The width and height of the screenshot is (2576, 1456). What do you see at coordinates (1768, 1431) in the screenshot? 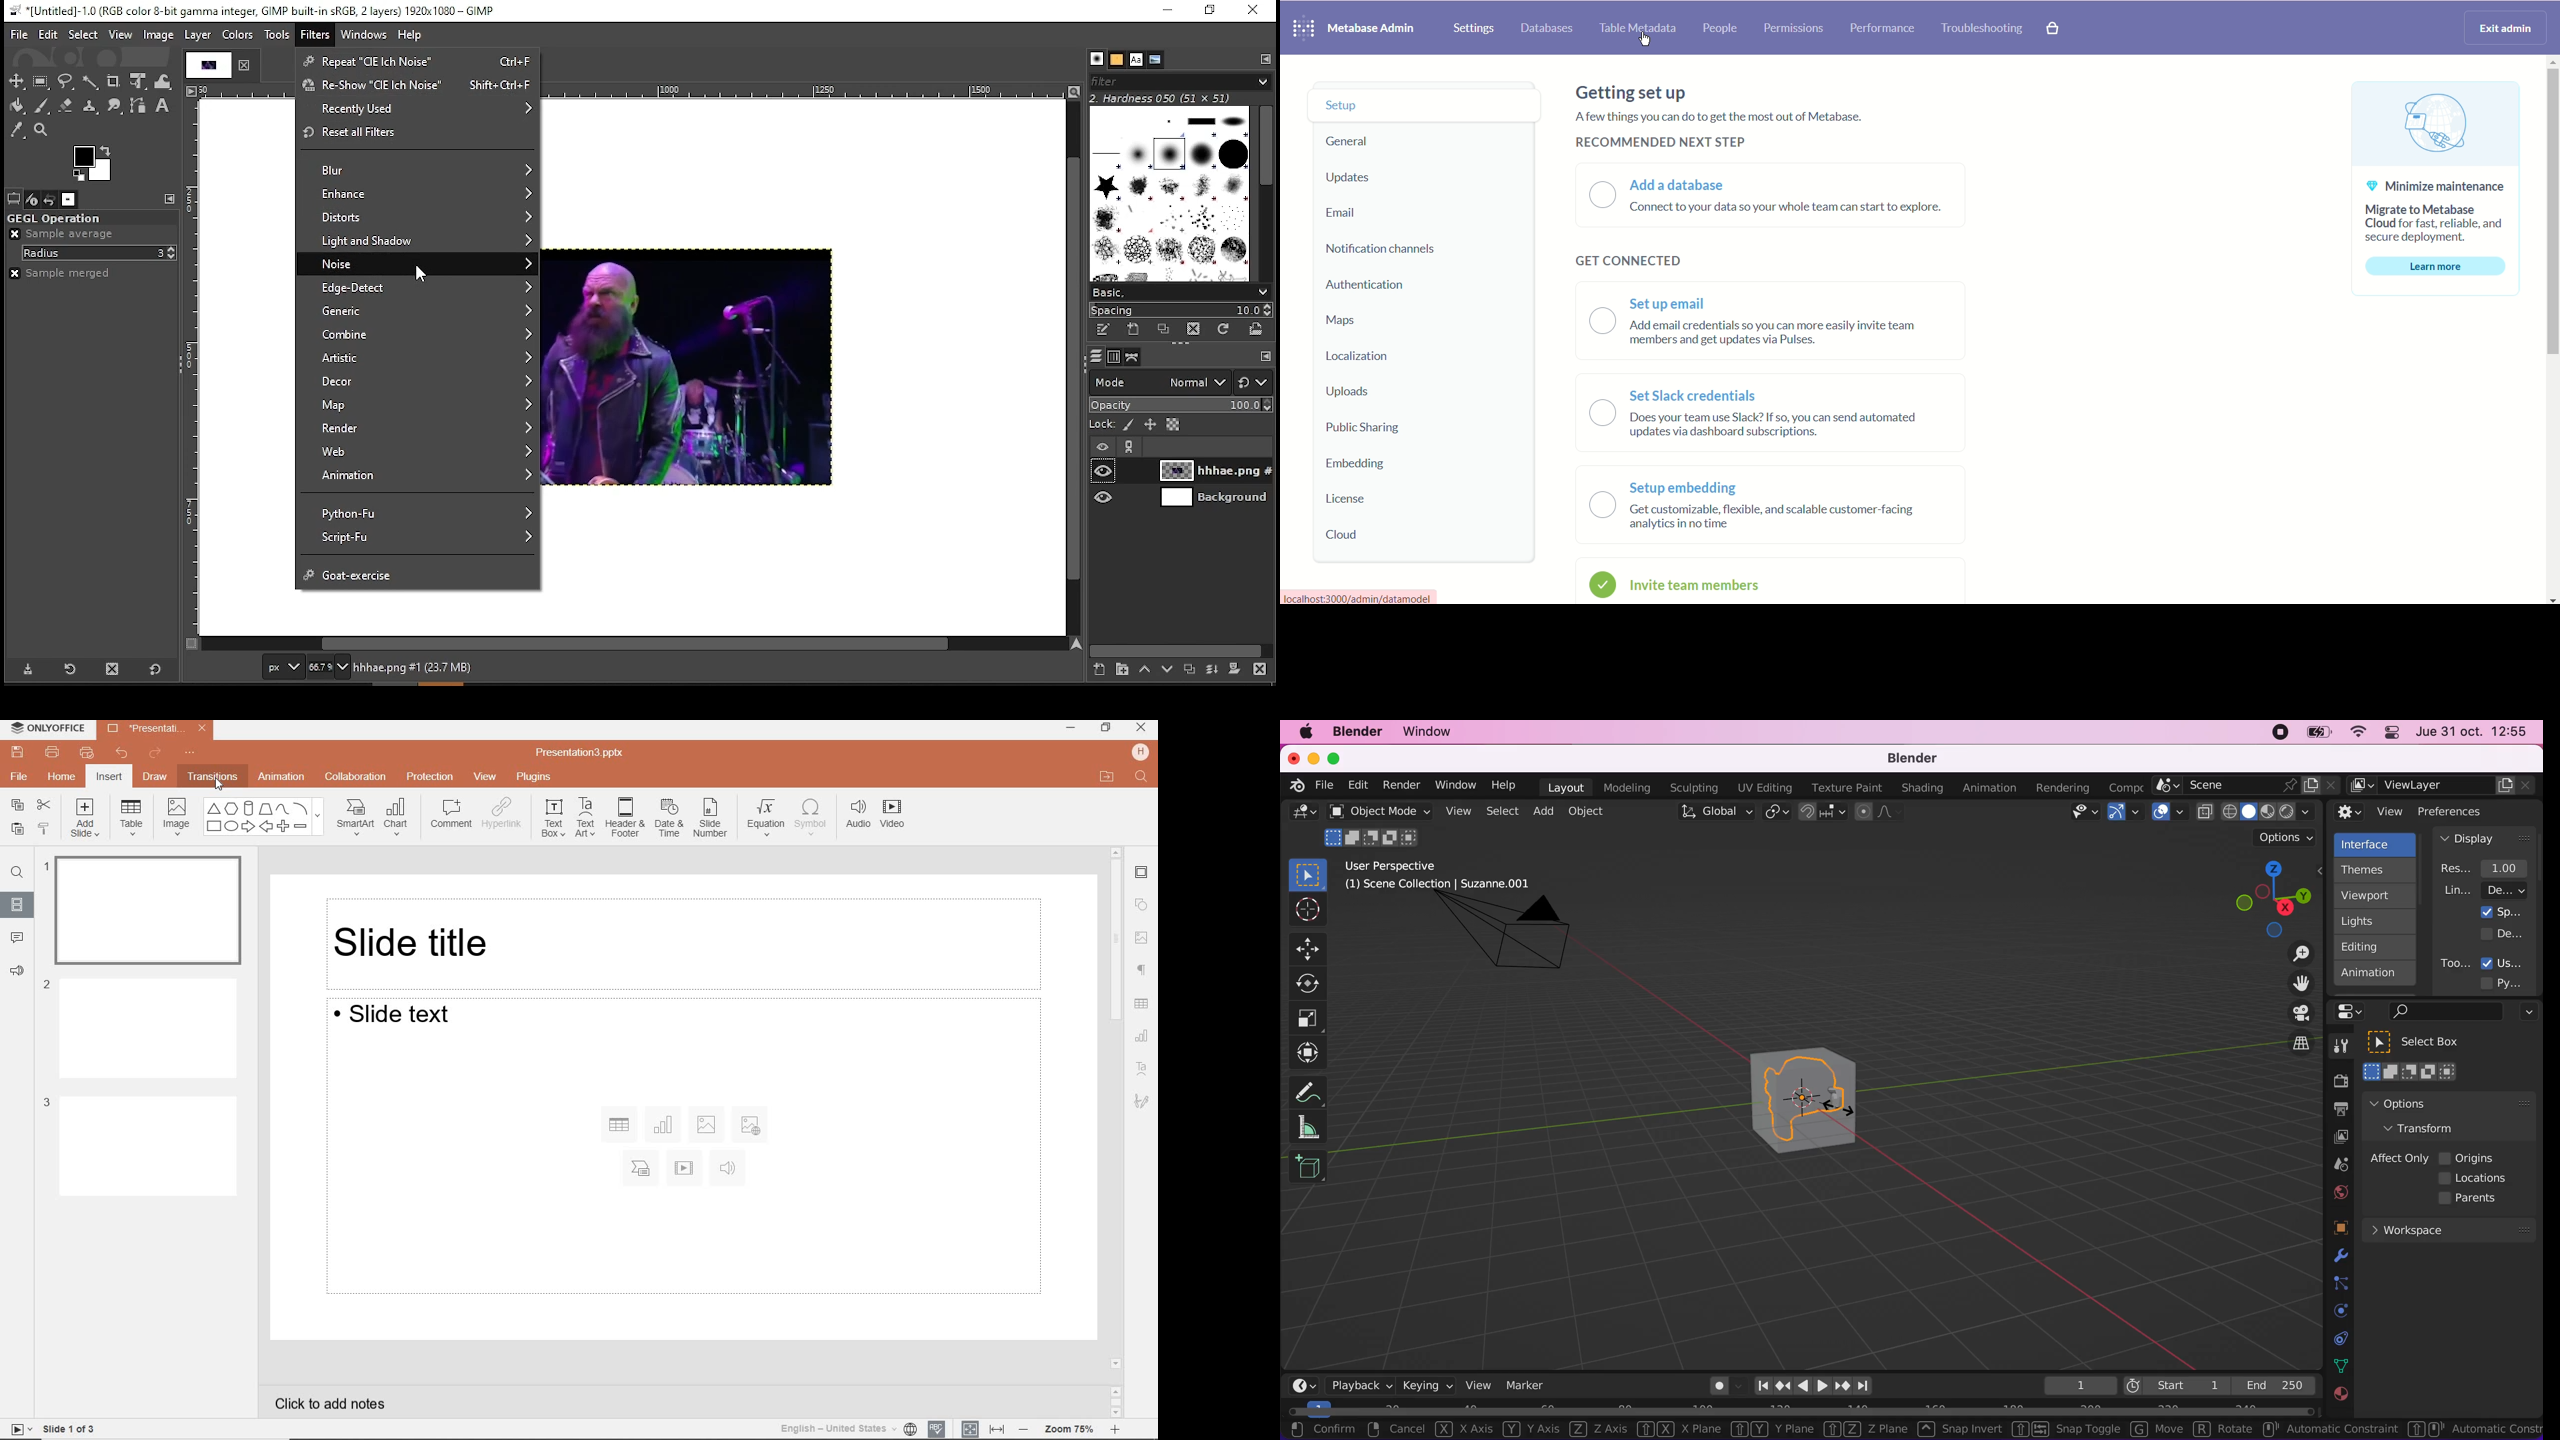
I see `y plane ` at bounding box center [1768, 1431].